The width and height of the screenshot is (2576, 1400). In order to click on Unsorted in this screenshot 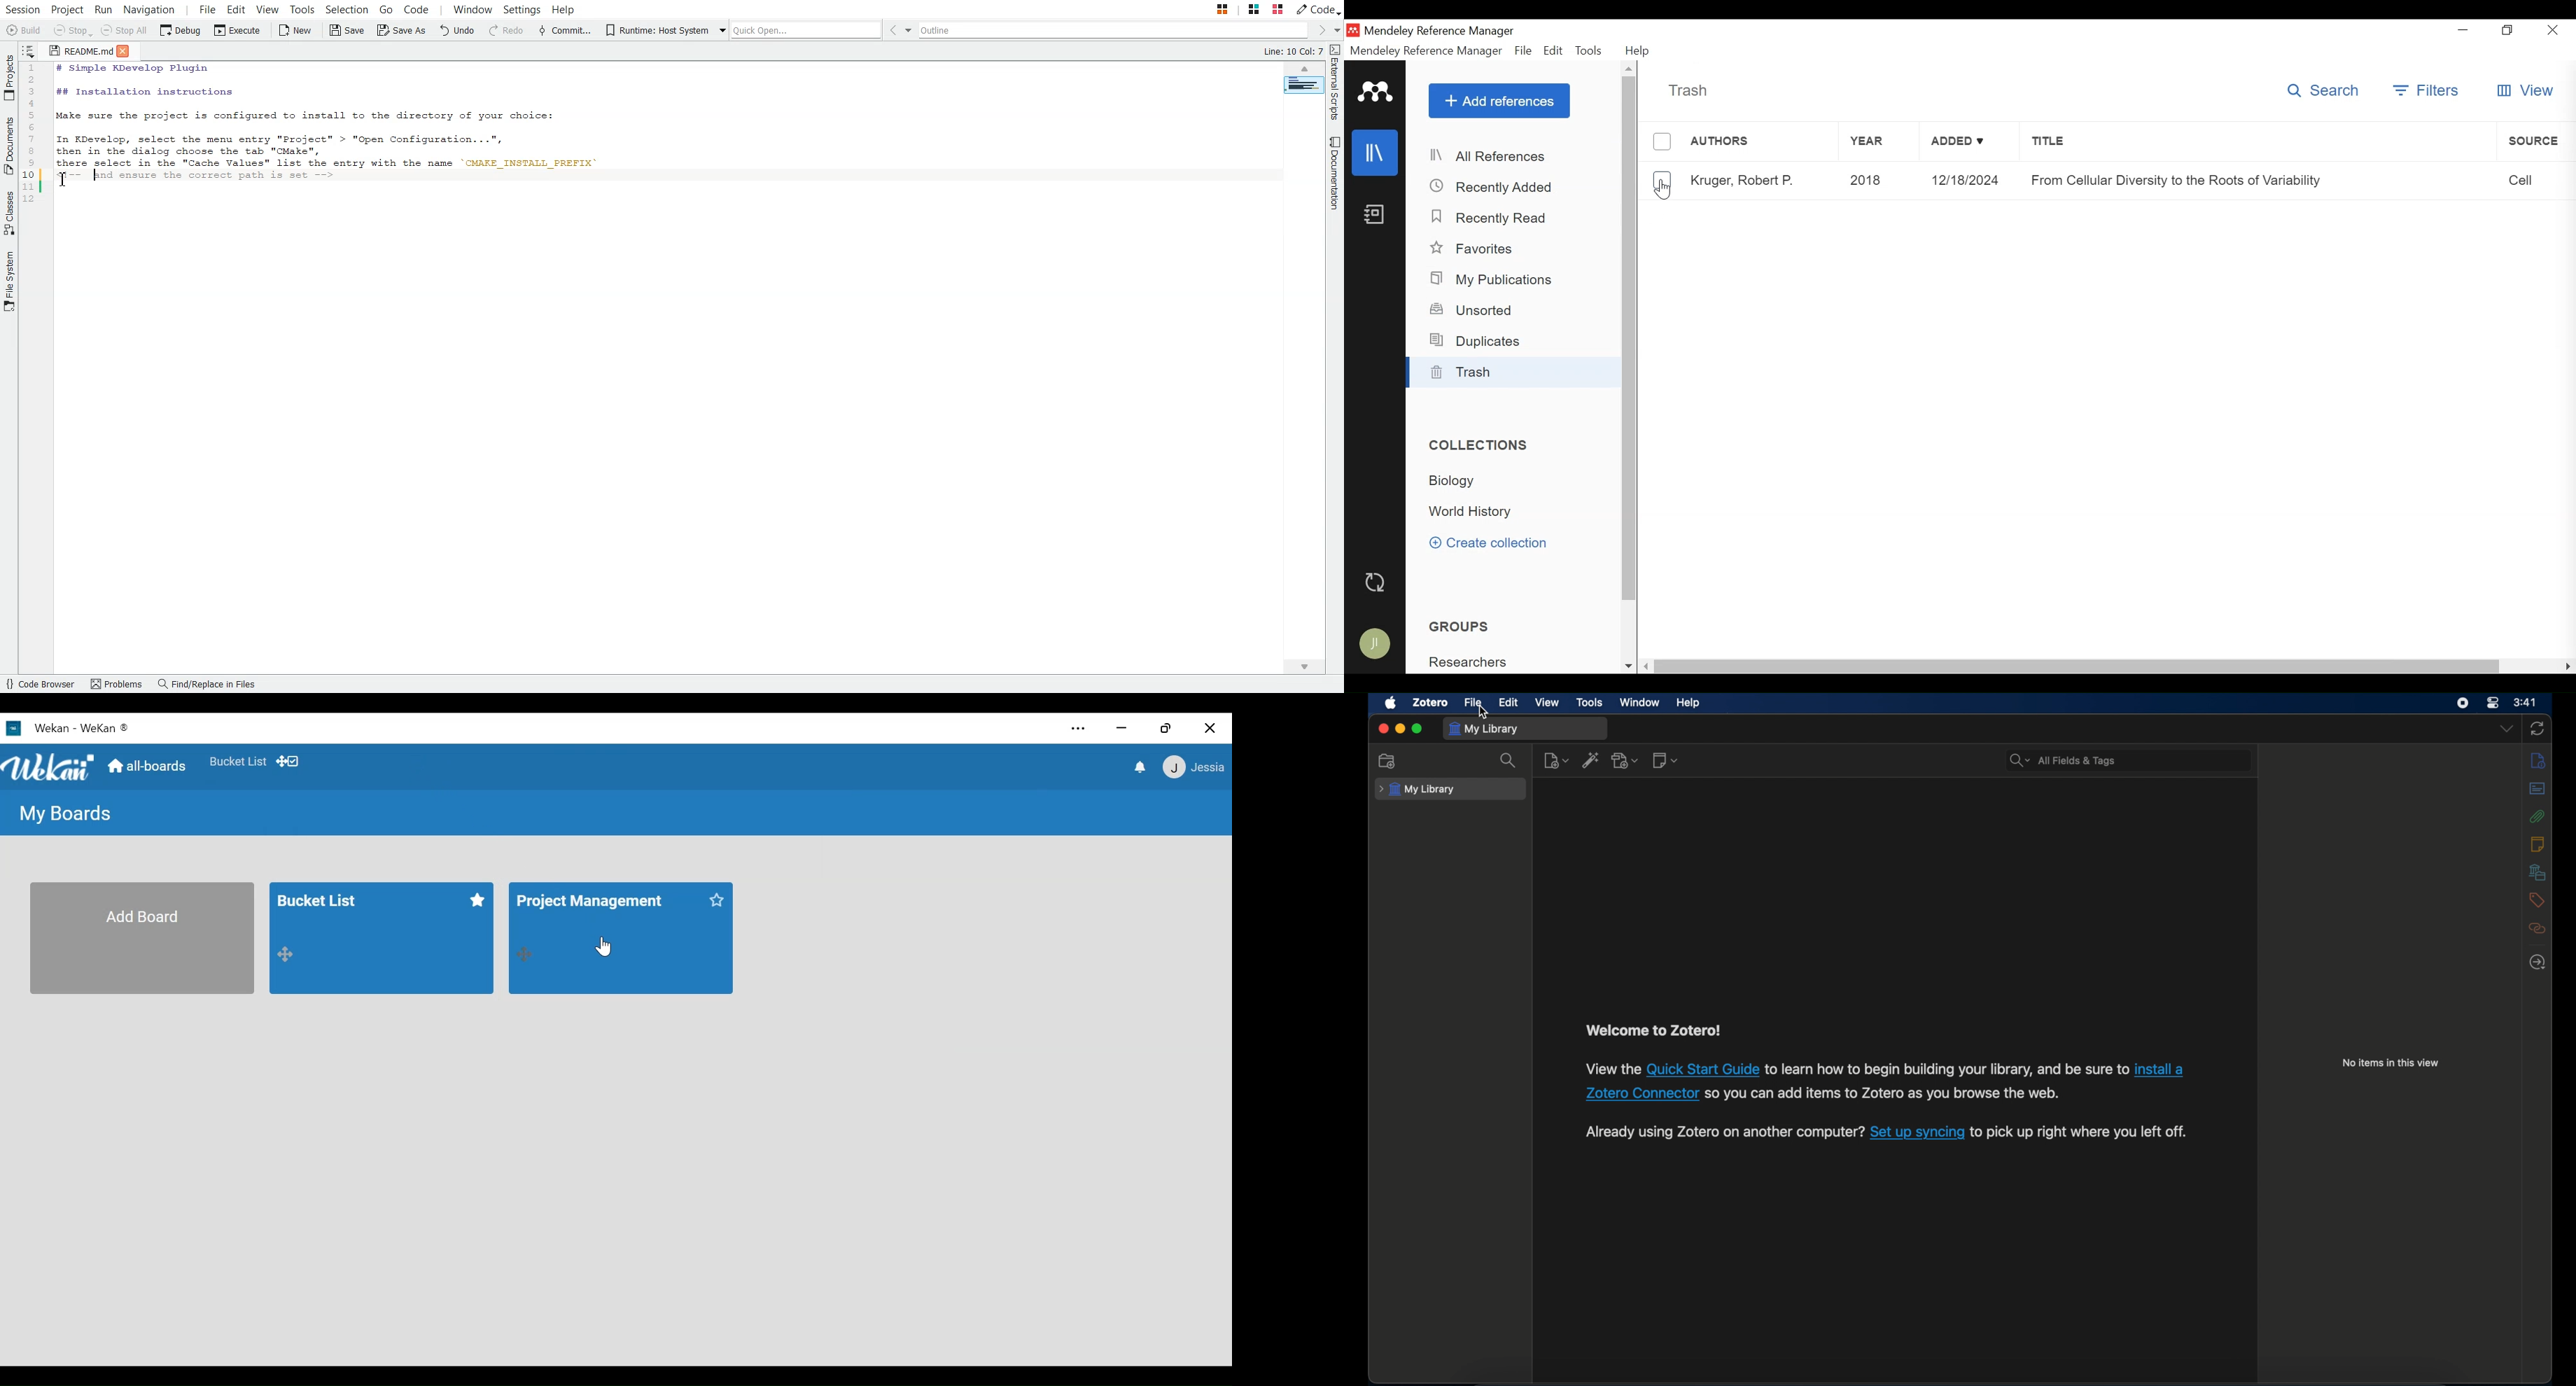, I will do `click(1477, 309)`.